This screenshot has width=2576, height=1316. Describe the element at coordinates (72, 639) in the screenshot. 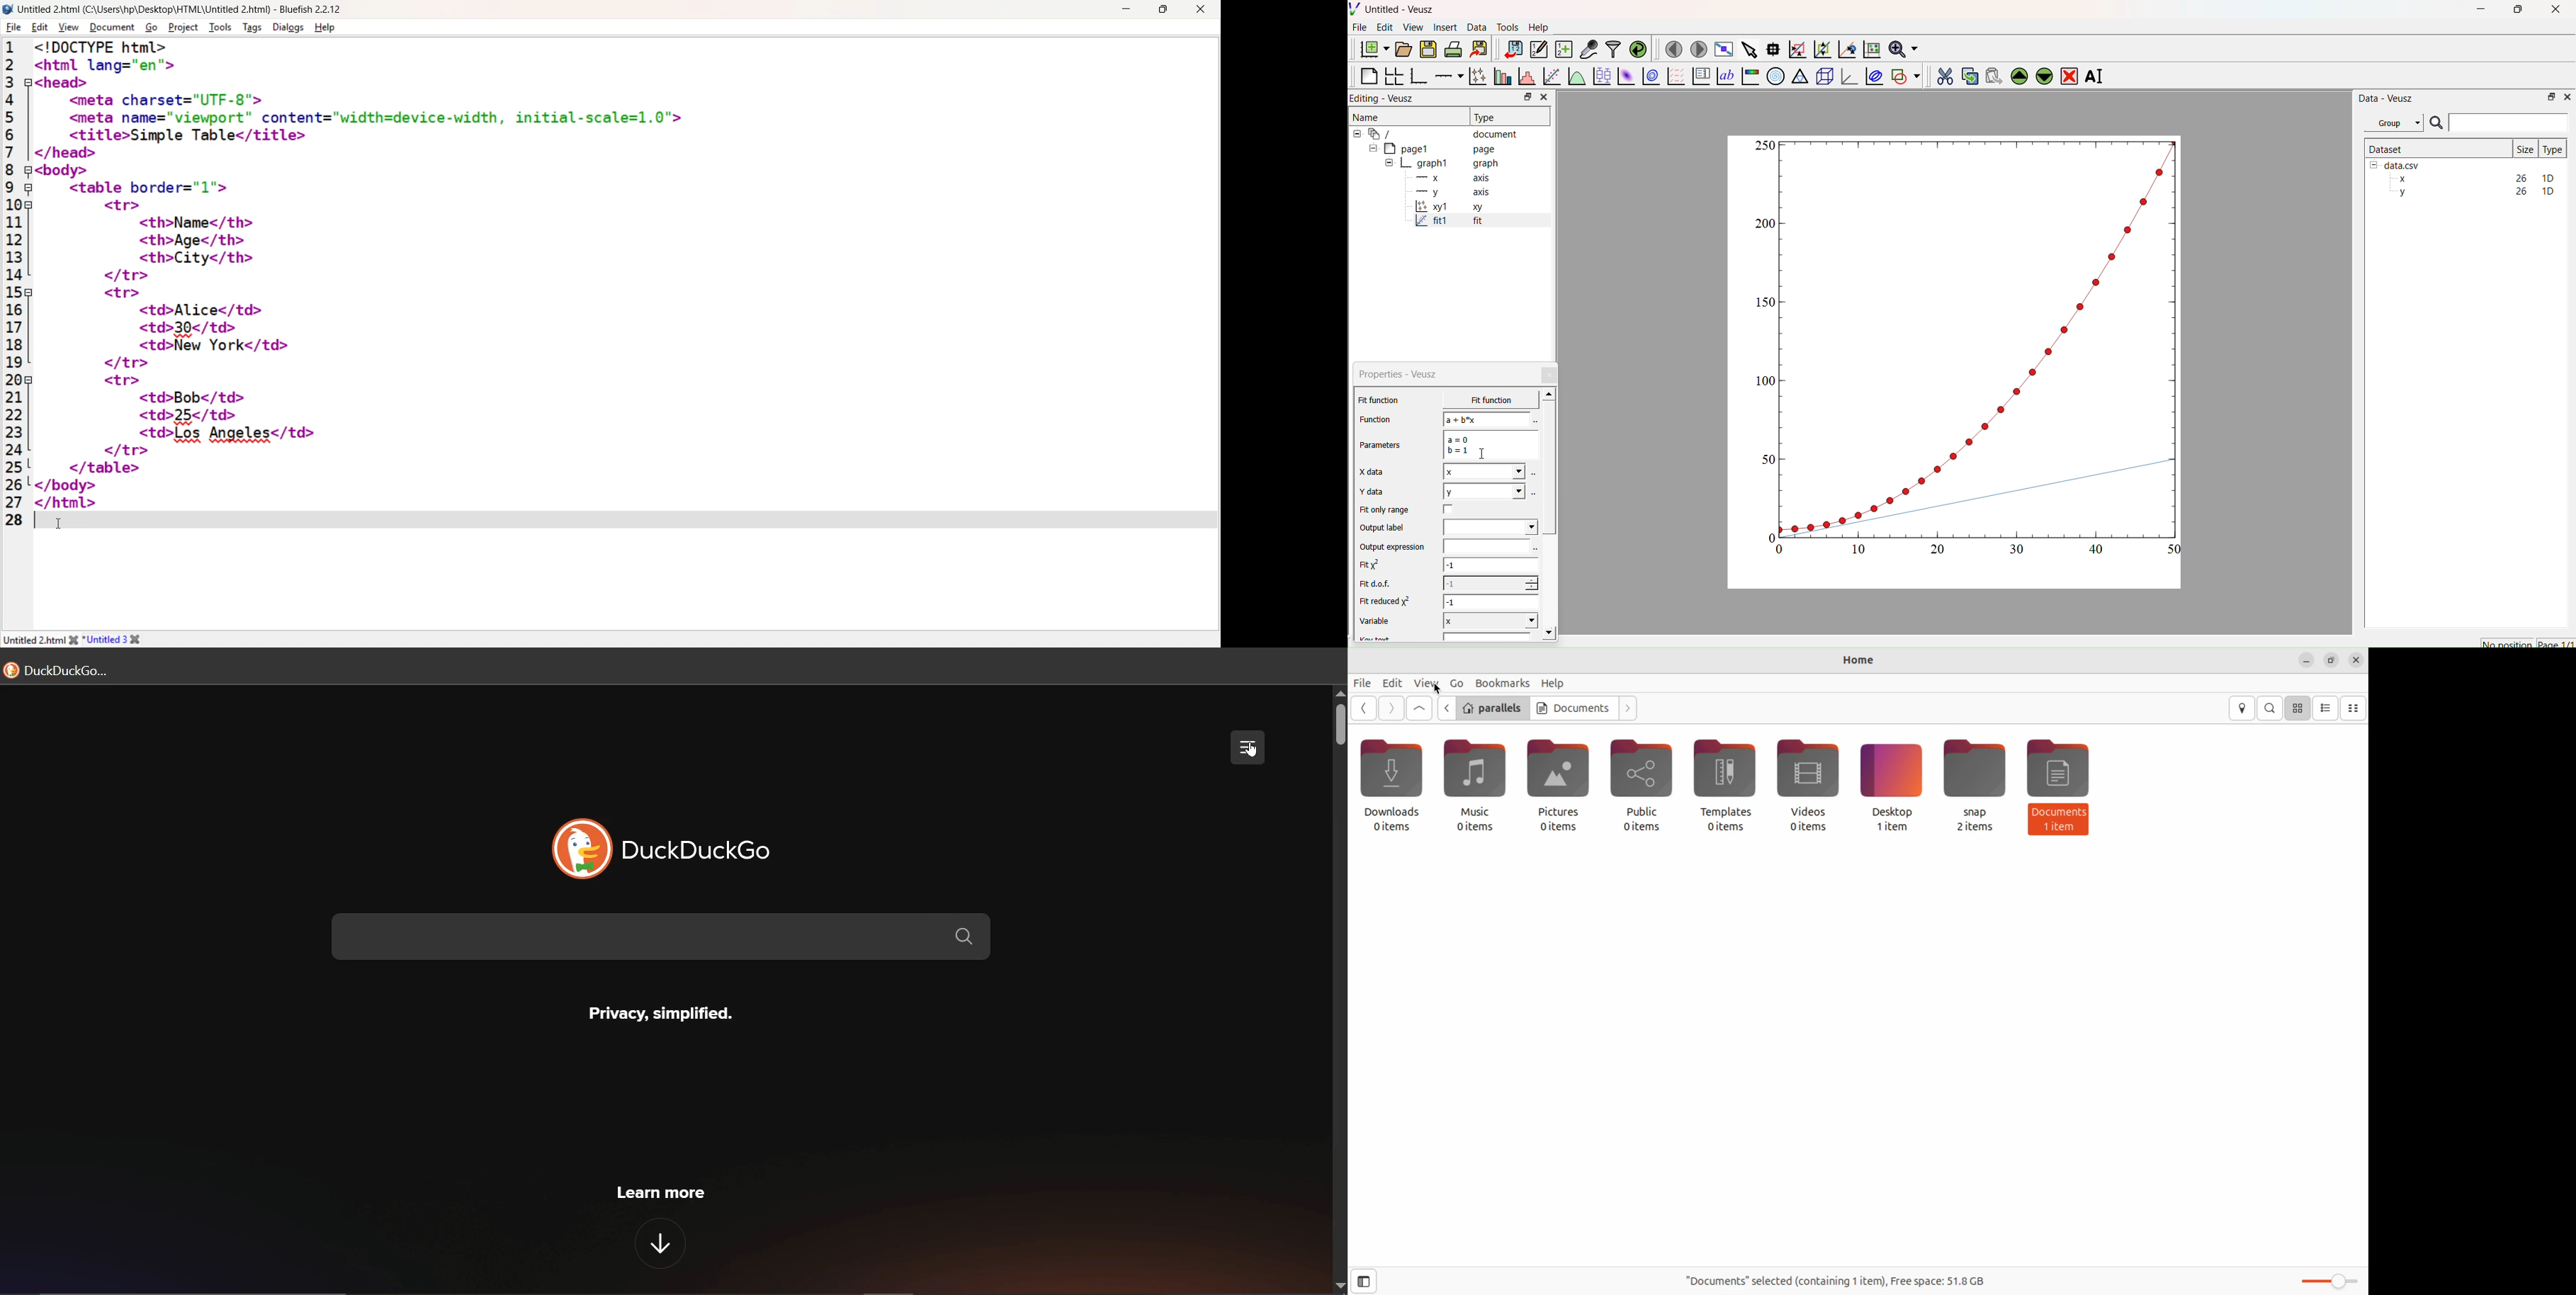

I see `close file 1` at that location.